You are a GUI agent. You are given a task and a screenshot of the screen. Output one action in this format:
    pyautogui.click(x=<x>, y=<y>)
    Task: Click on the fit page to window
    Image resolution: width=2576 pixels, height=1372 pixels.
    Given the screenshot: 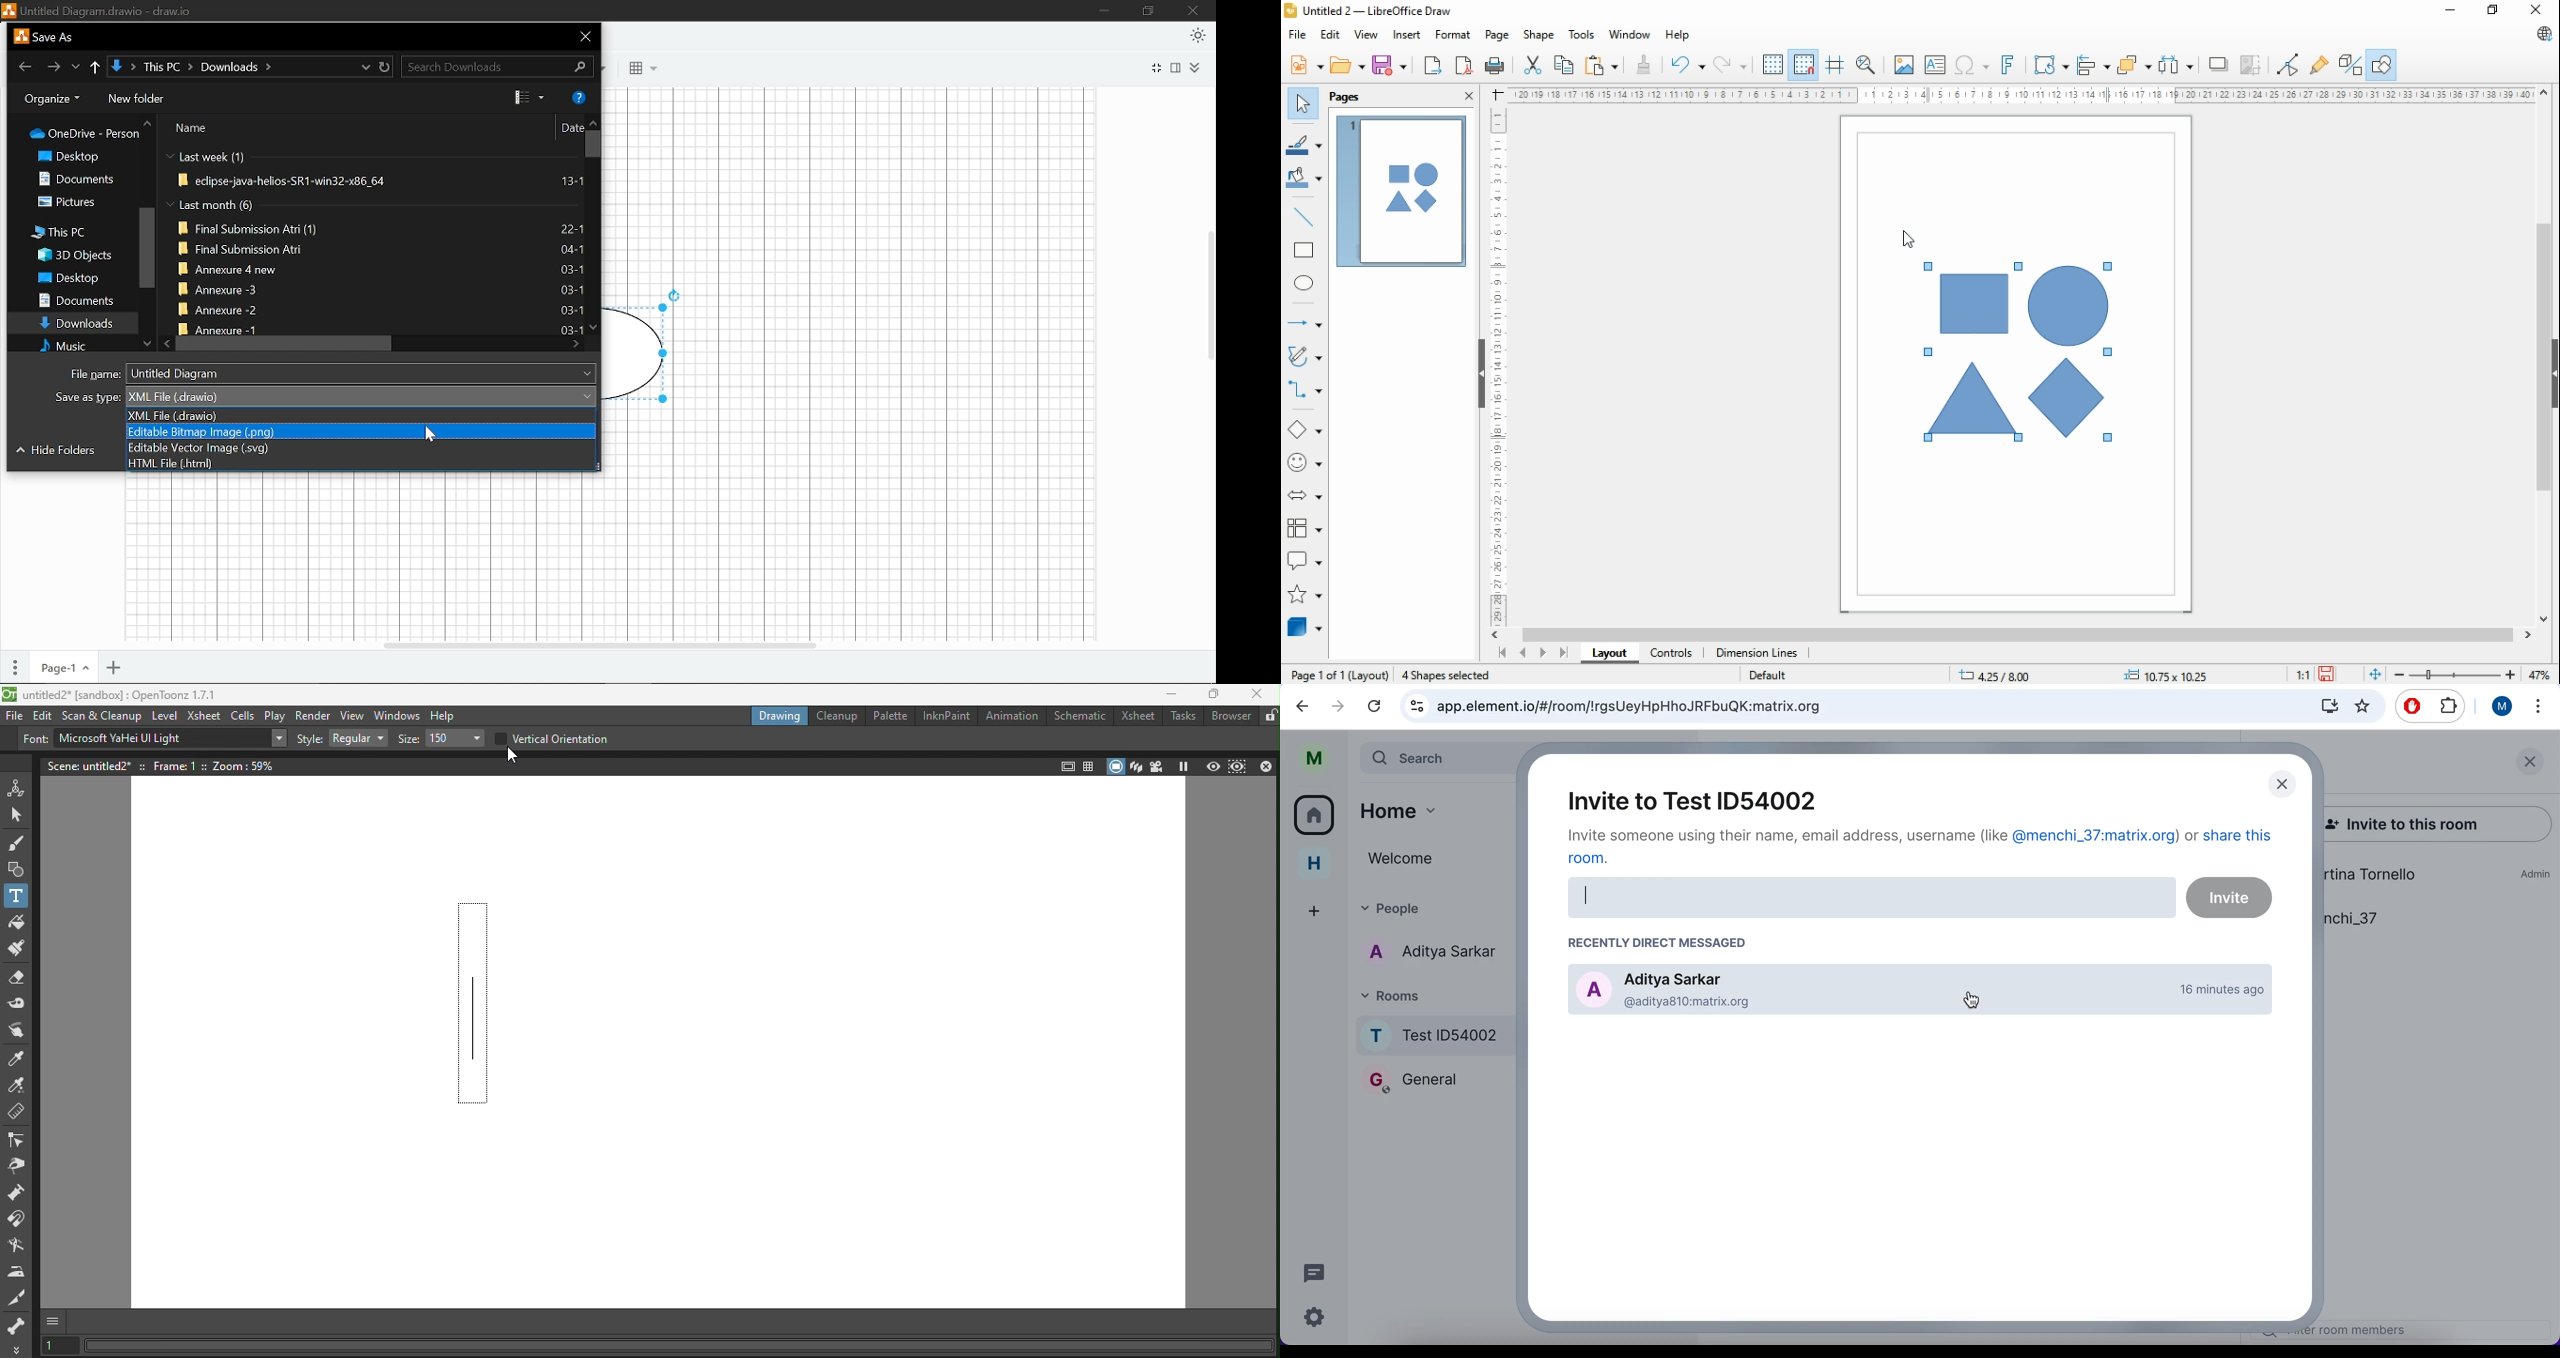 What is the action you would take?
    pyautogui.click(x=2376, y=674)
    